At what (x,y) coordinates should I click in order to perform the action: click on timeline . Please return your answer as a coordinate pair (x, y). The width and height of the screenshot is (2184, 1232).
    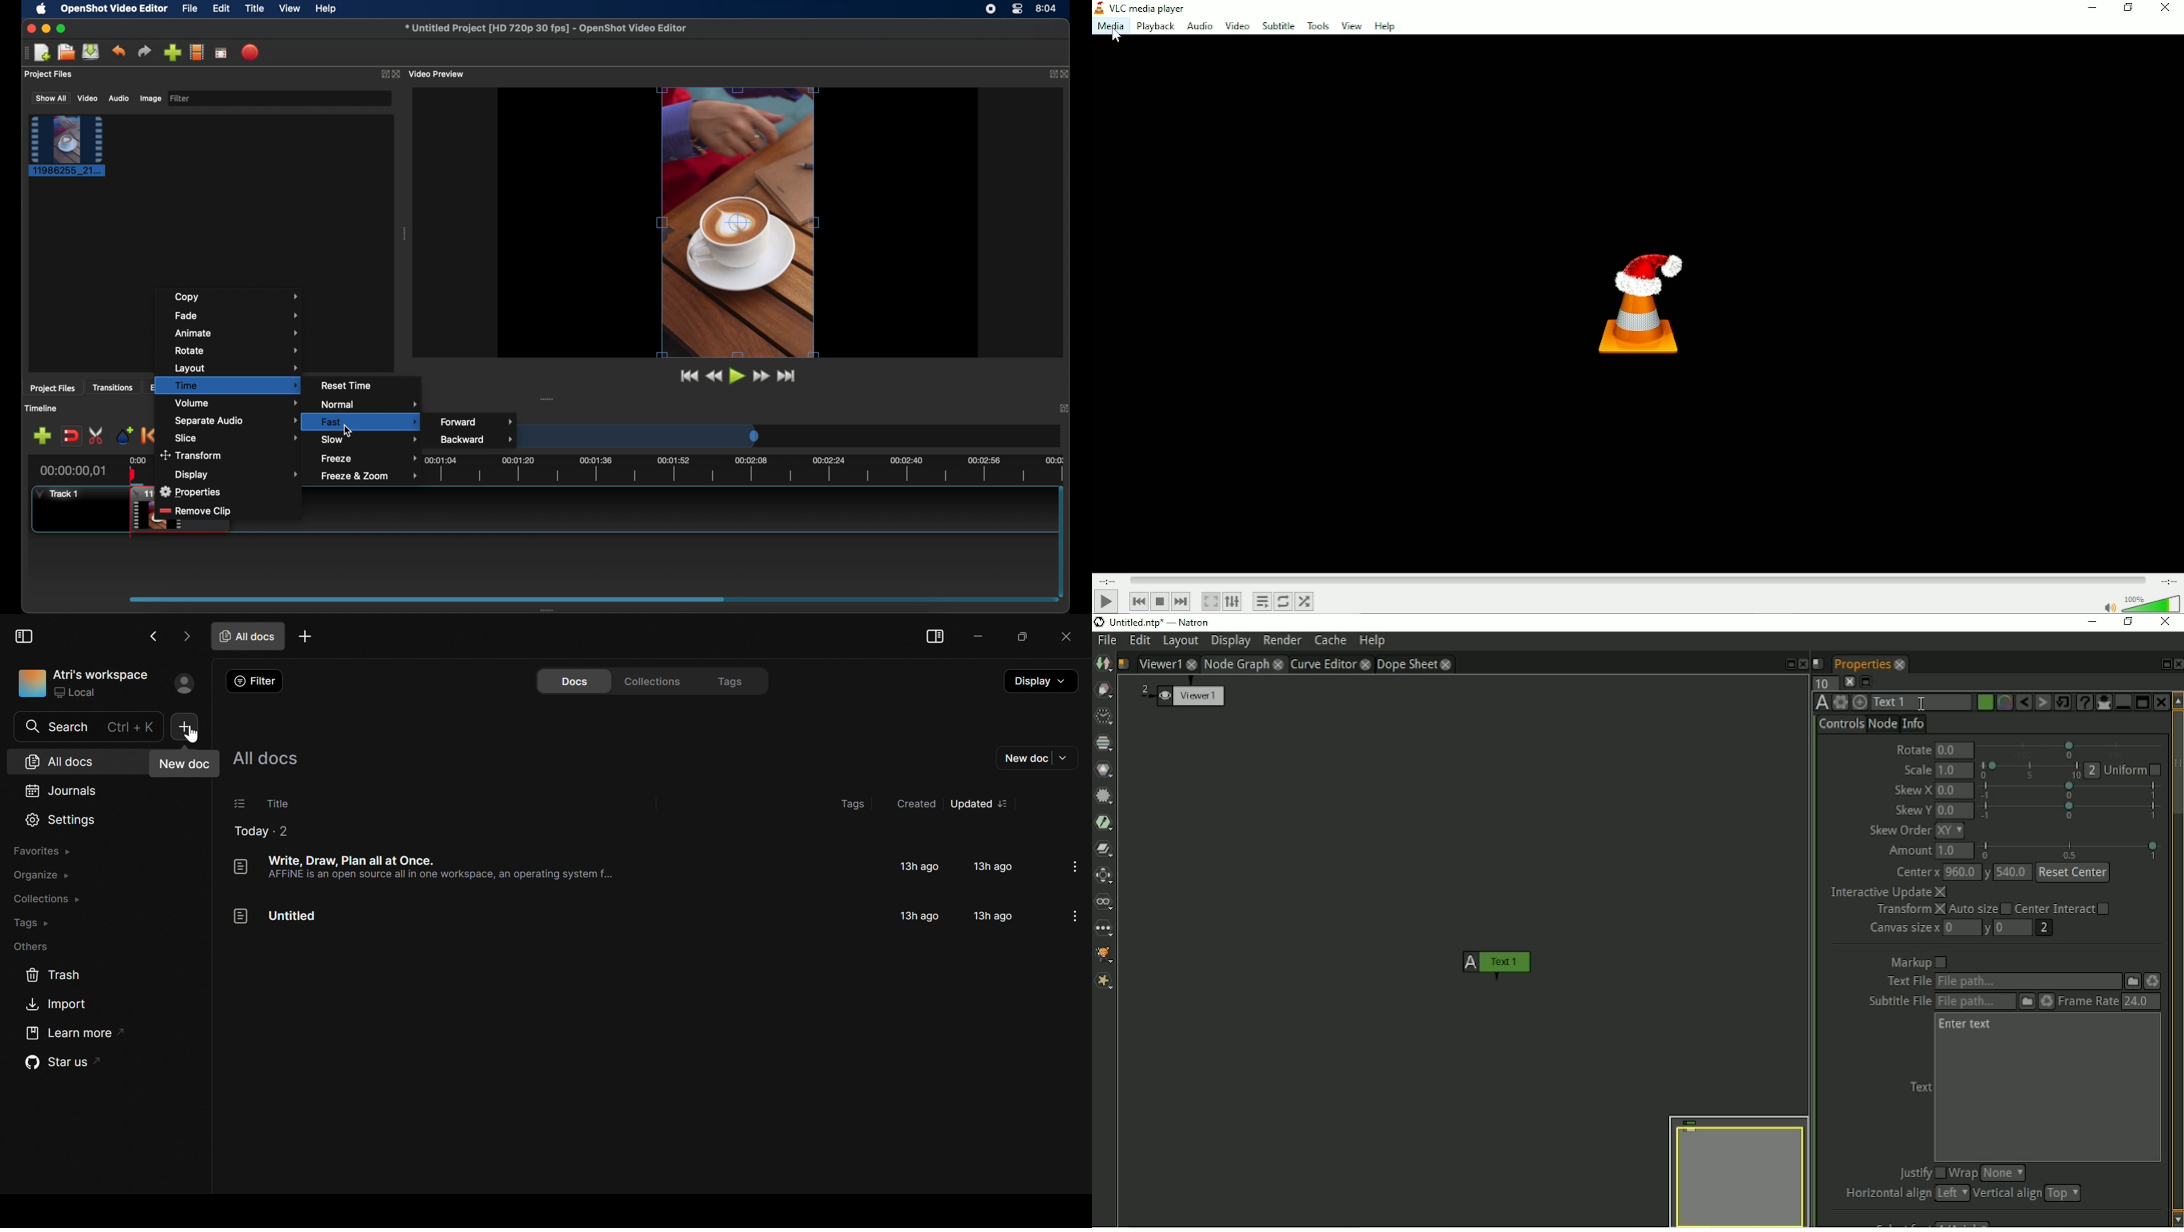
    Looking at the image, I should click on (749, 468).